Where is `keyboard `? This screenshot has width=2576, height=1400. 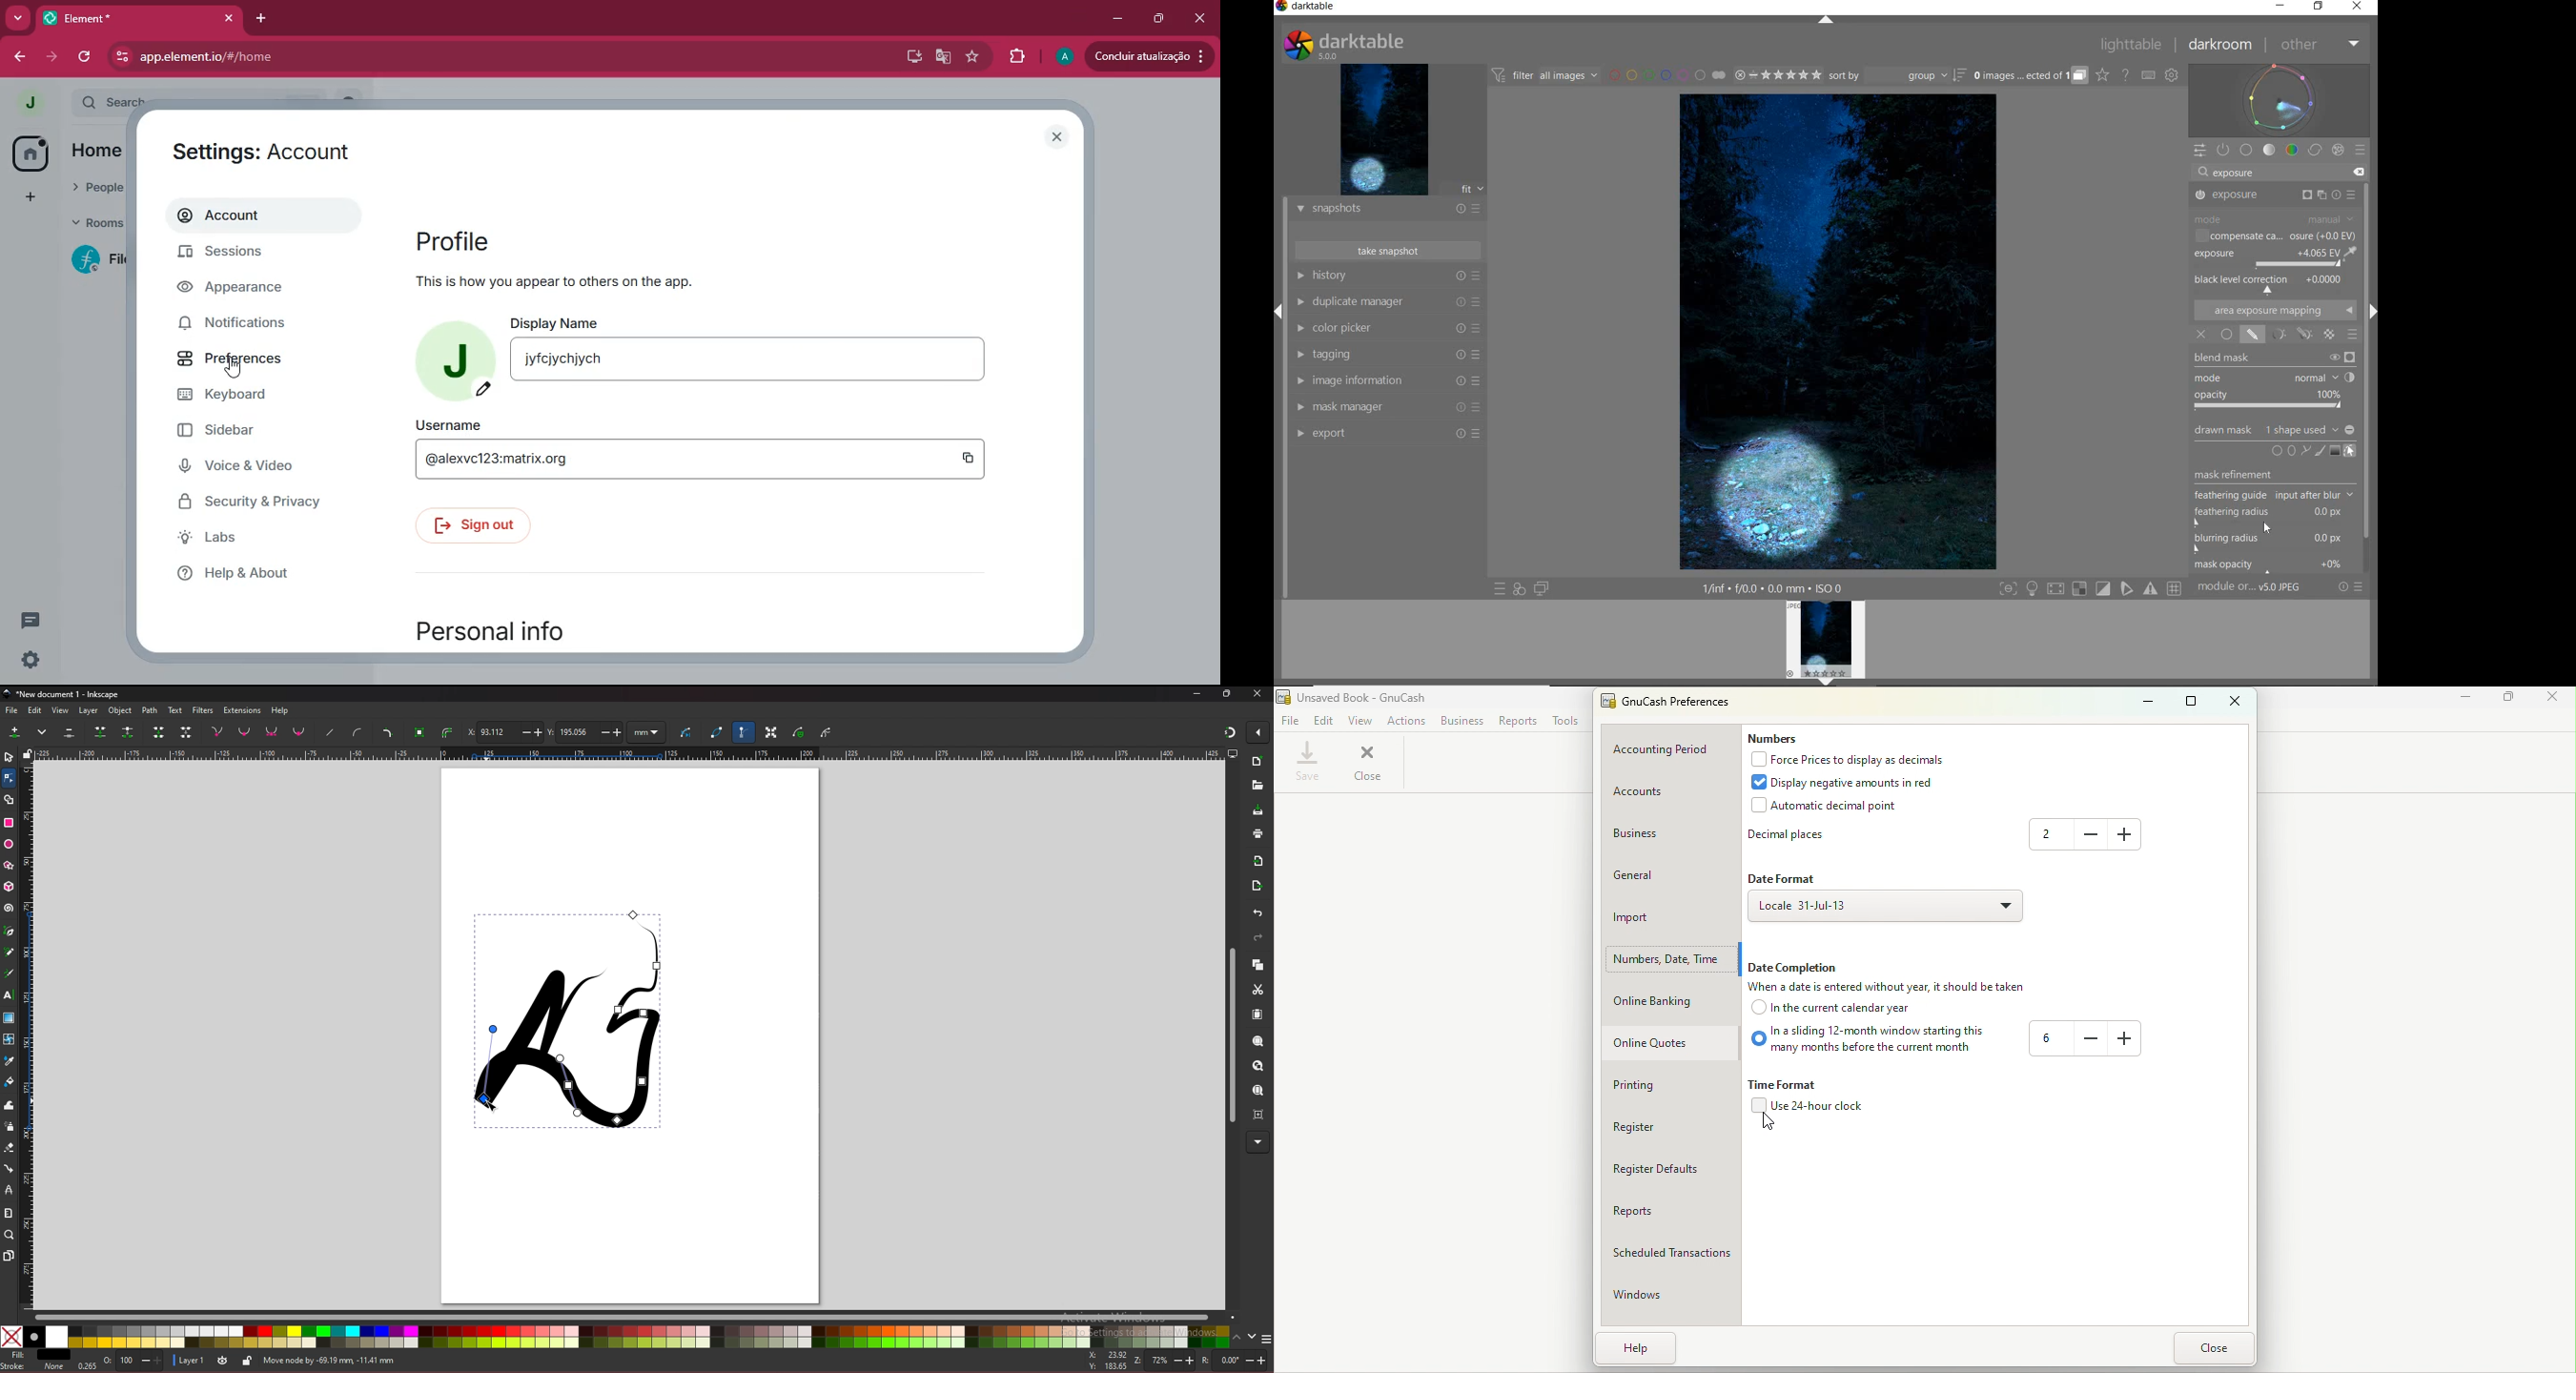 keyboard  is located at coordinates (253, 397).